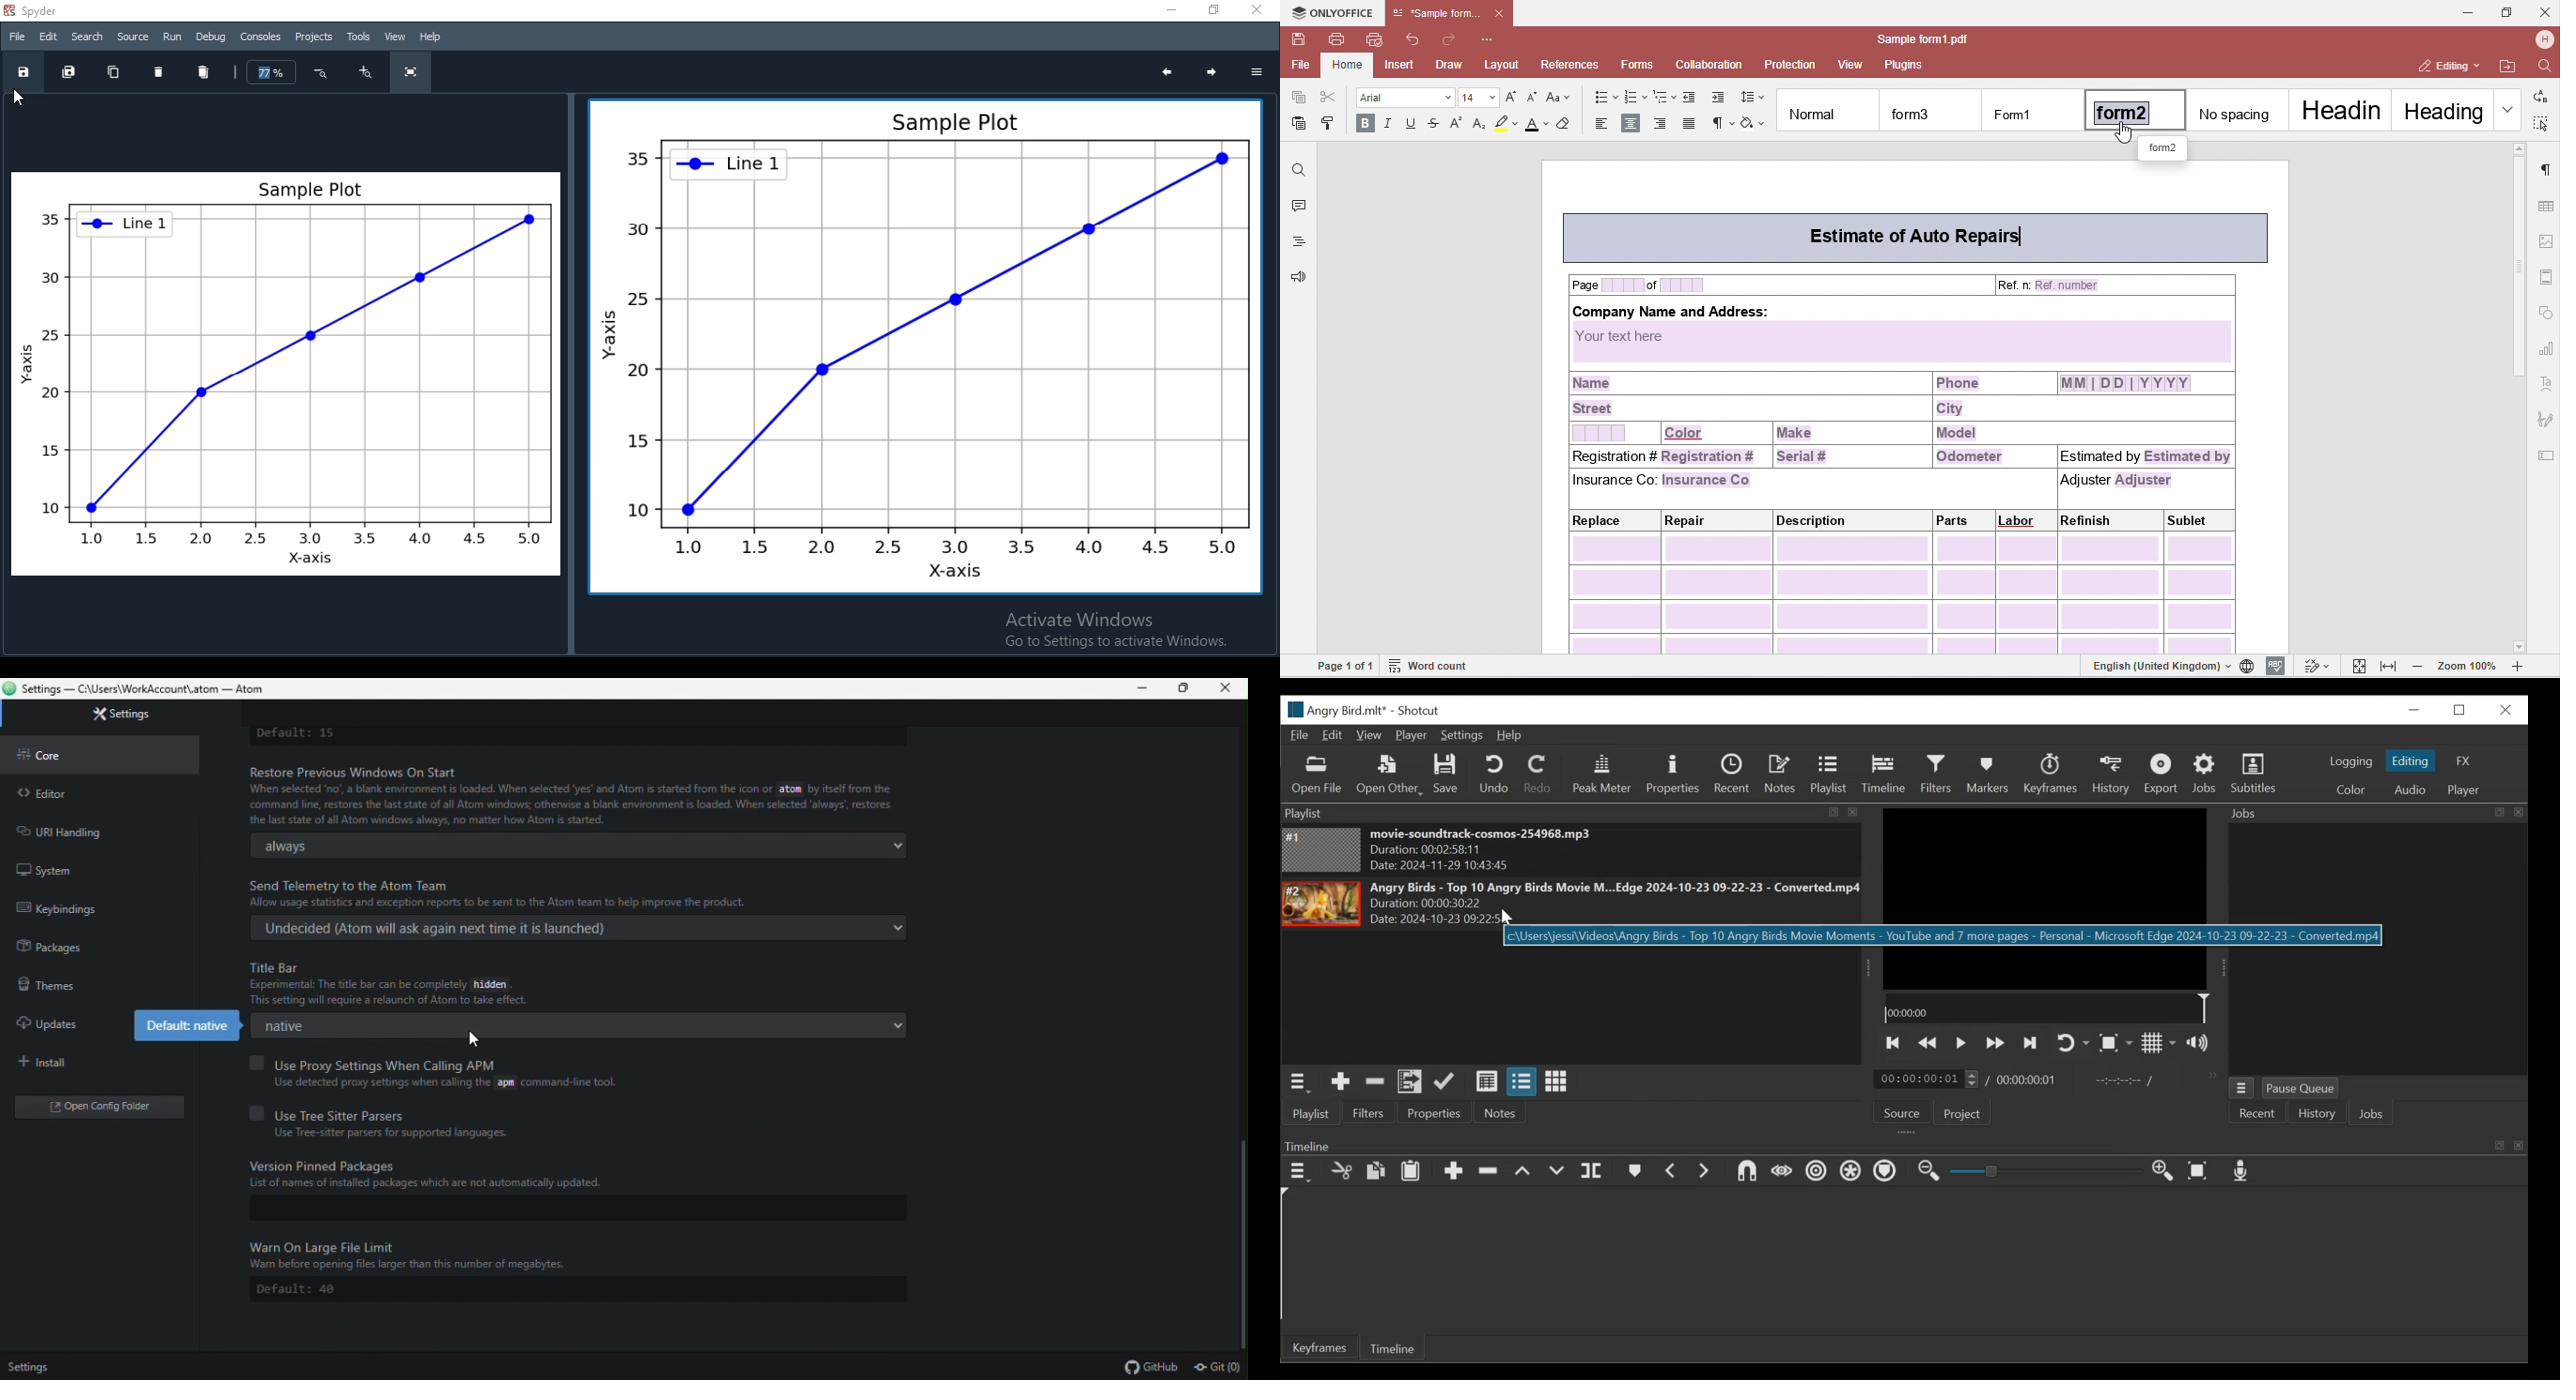  Describe the element at coordinates (1816, 1173) in the screenshot. I see `Ripple` at that location.